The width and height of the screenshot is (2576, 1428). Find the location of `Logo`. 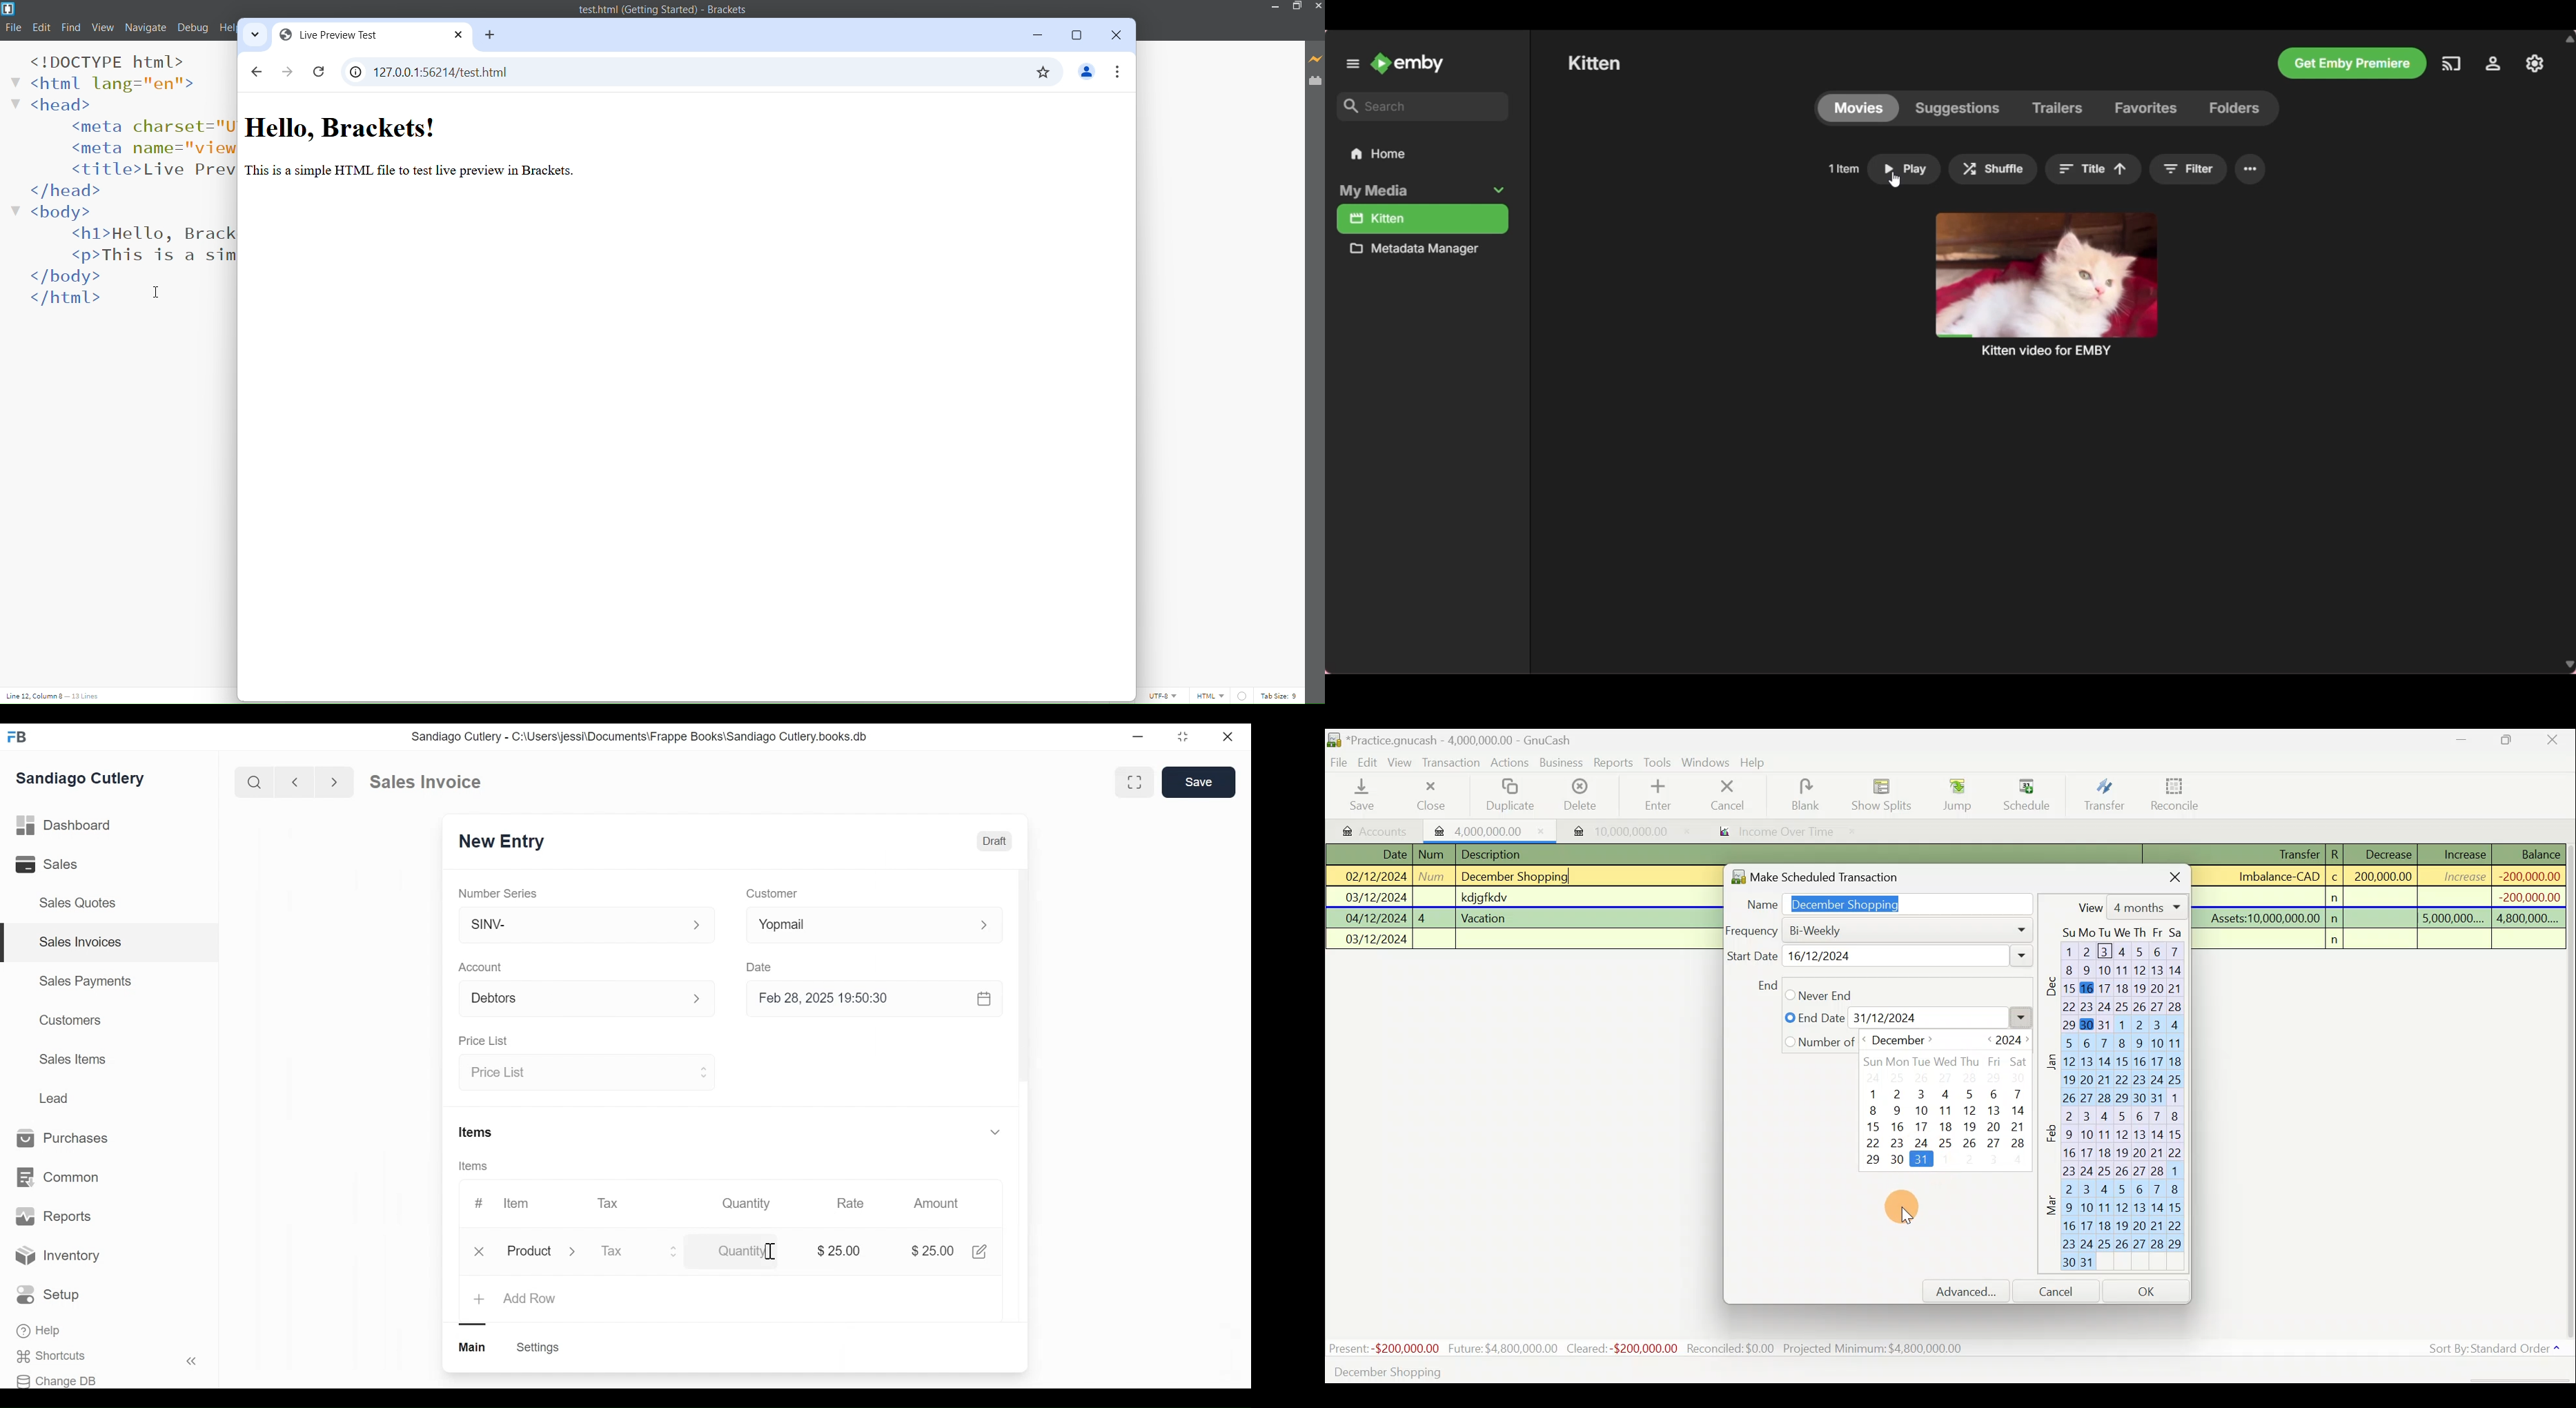

Logo is located at coordinates (13, 8).